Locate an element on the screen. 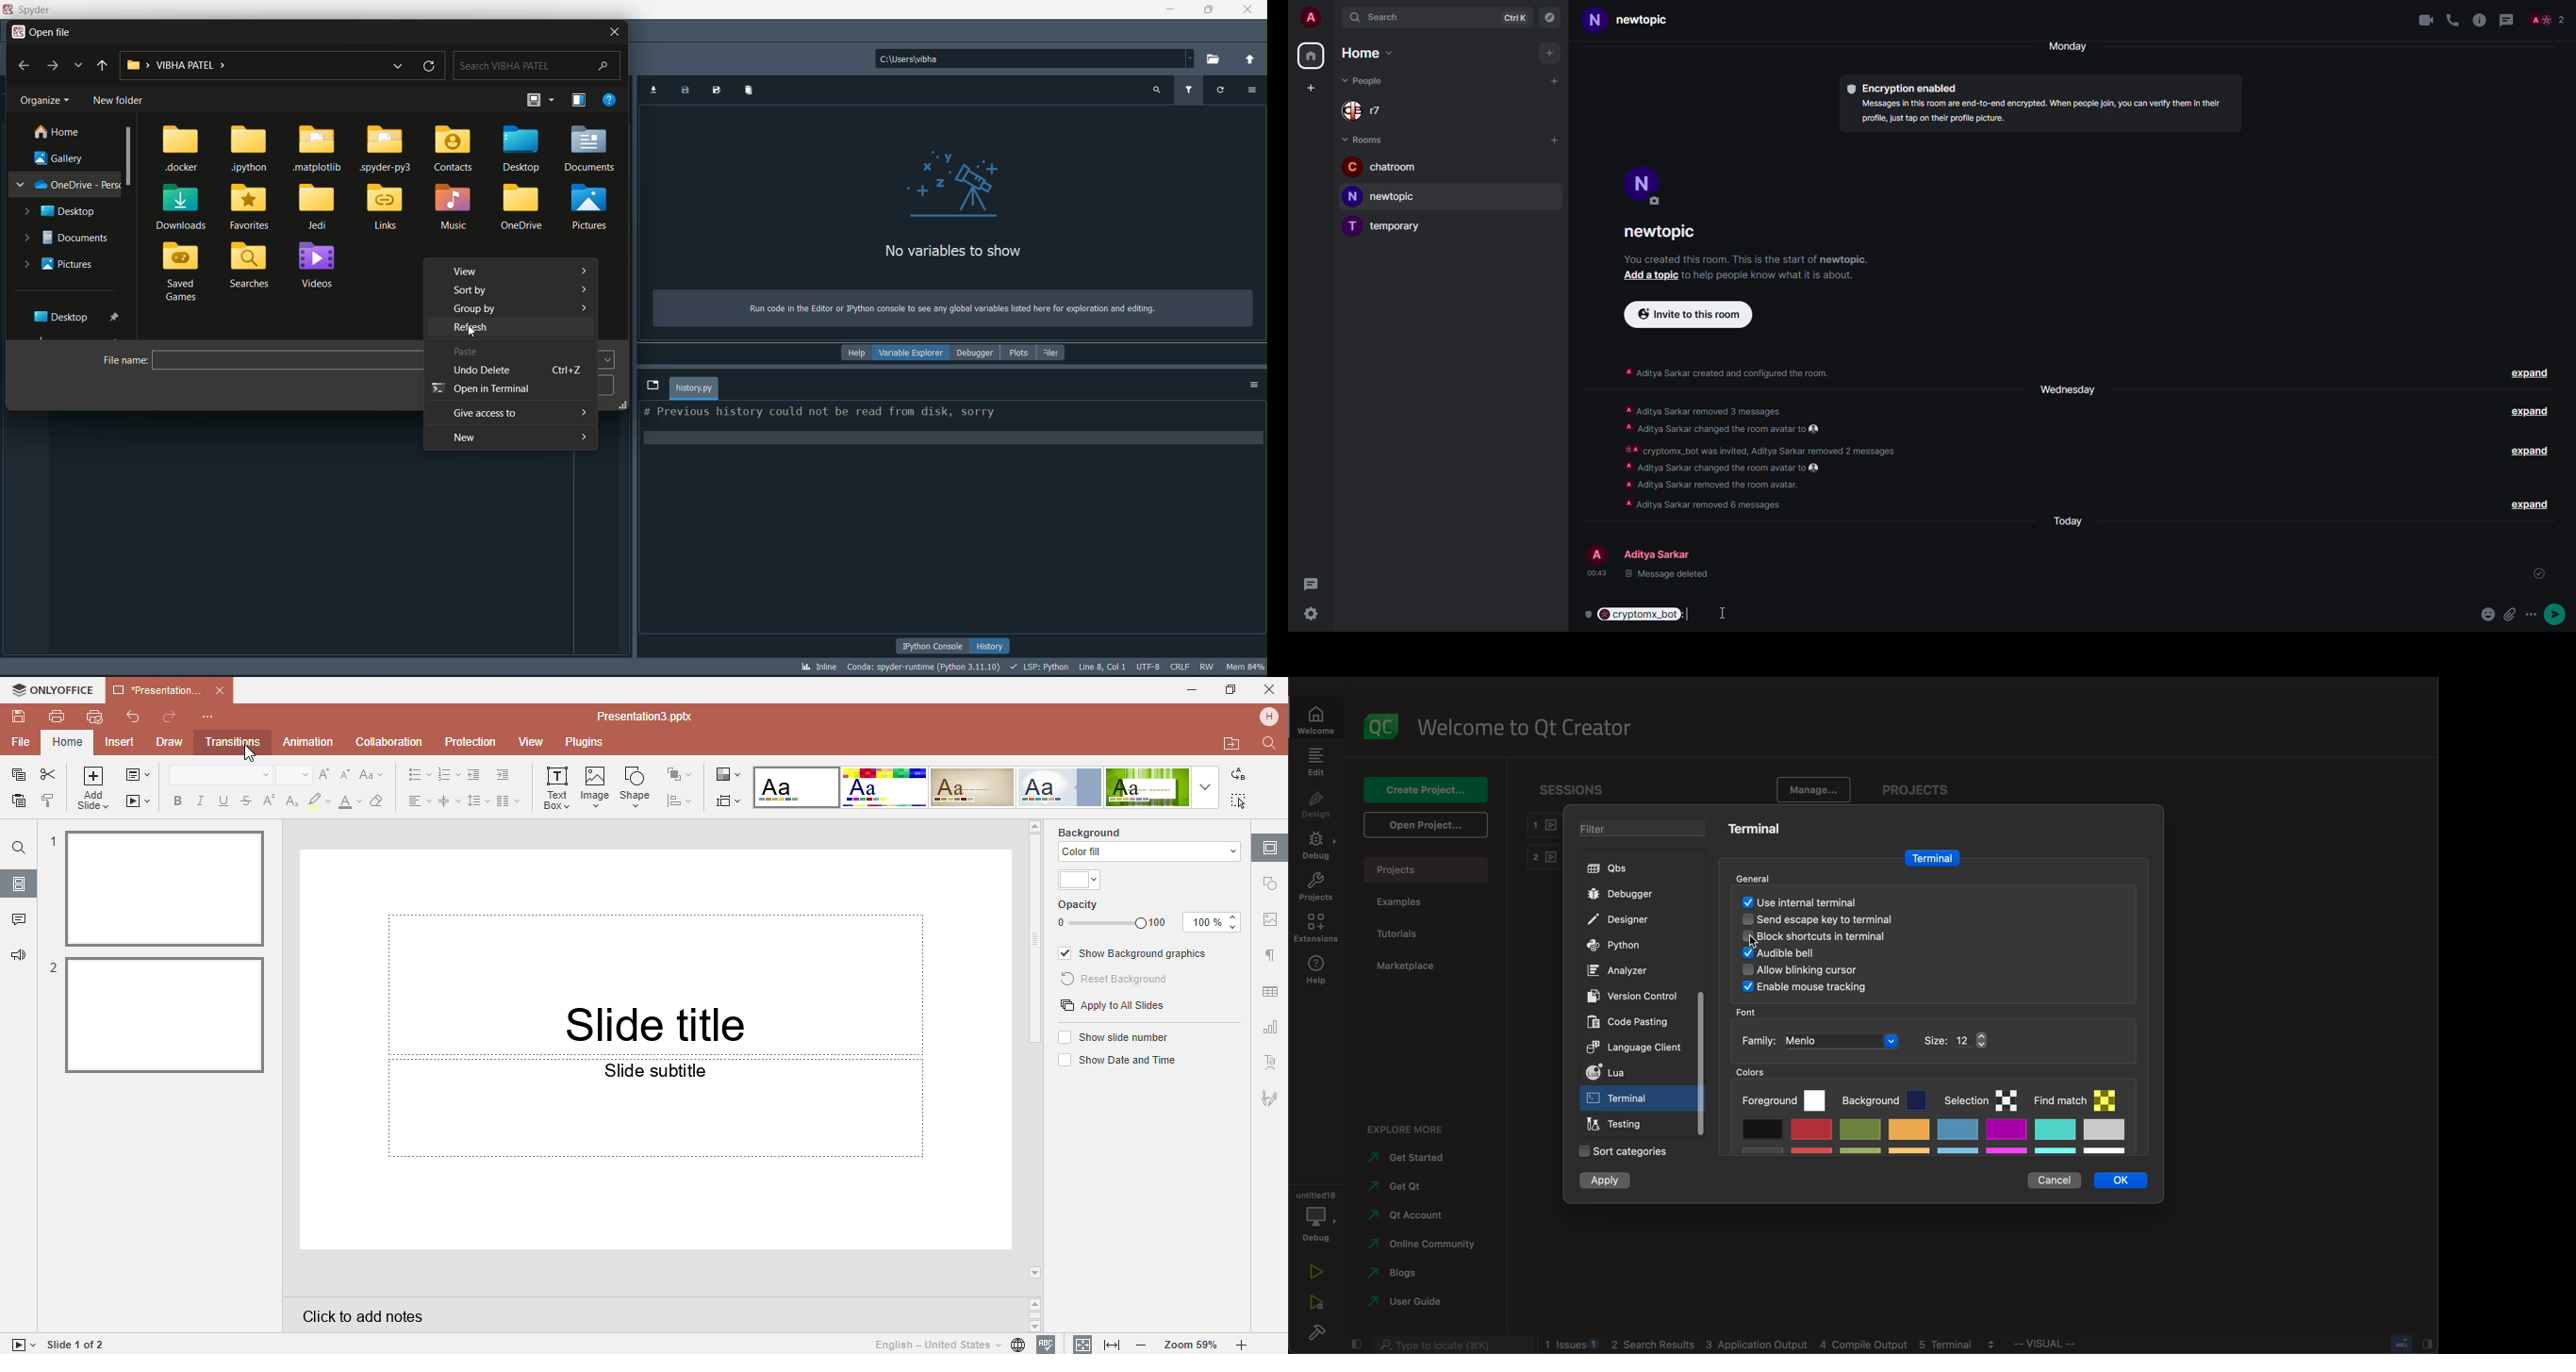 The width and height of the screenshot is (2576, 1372). paste is located at coordinates (467, 352).